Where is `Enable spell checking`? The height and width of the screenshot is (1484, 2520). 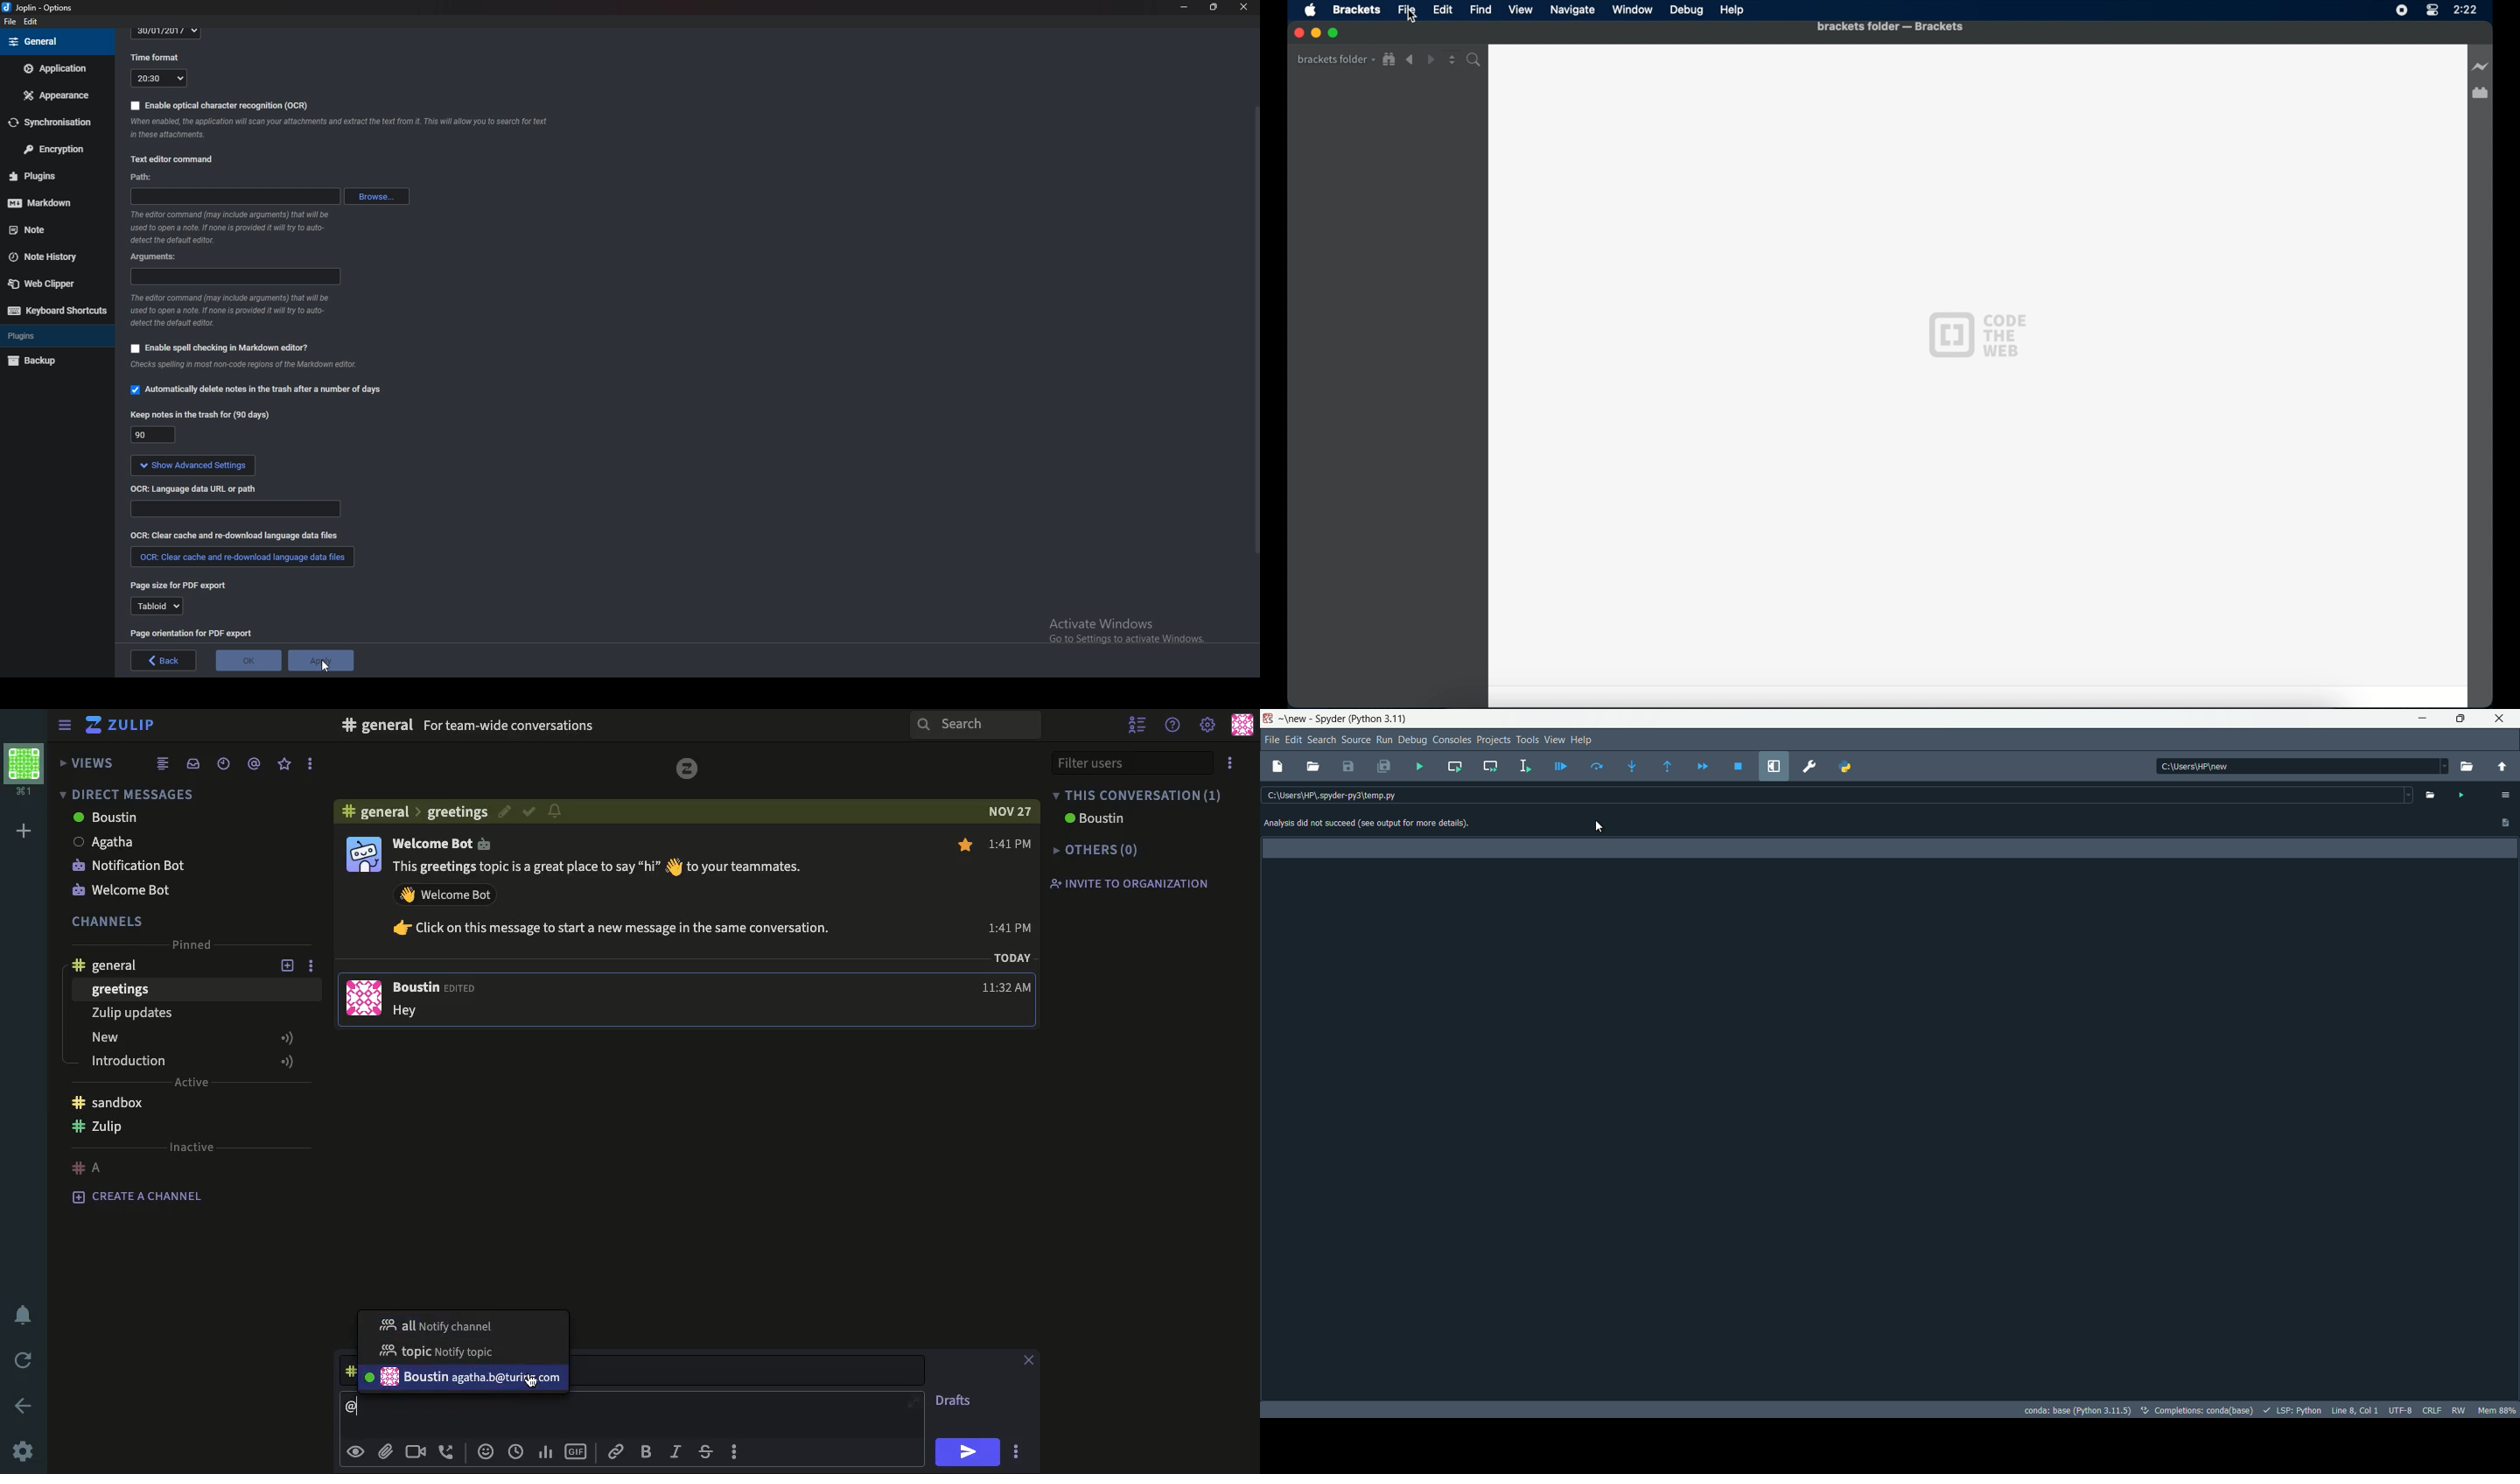
Enable spell checking is located at coordinates (219, 348).